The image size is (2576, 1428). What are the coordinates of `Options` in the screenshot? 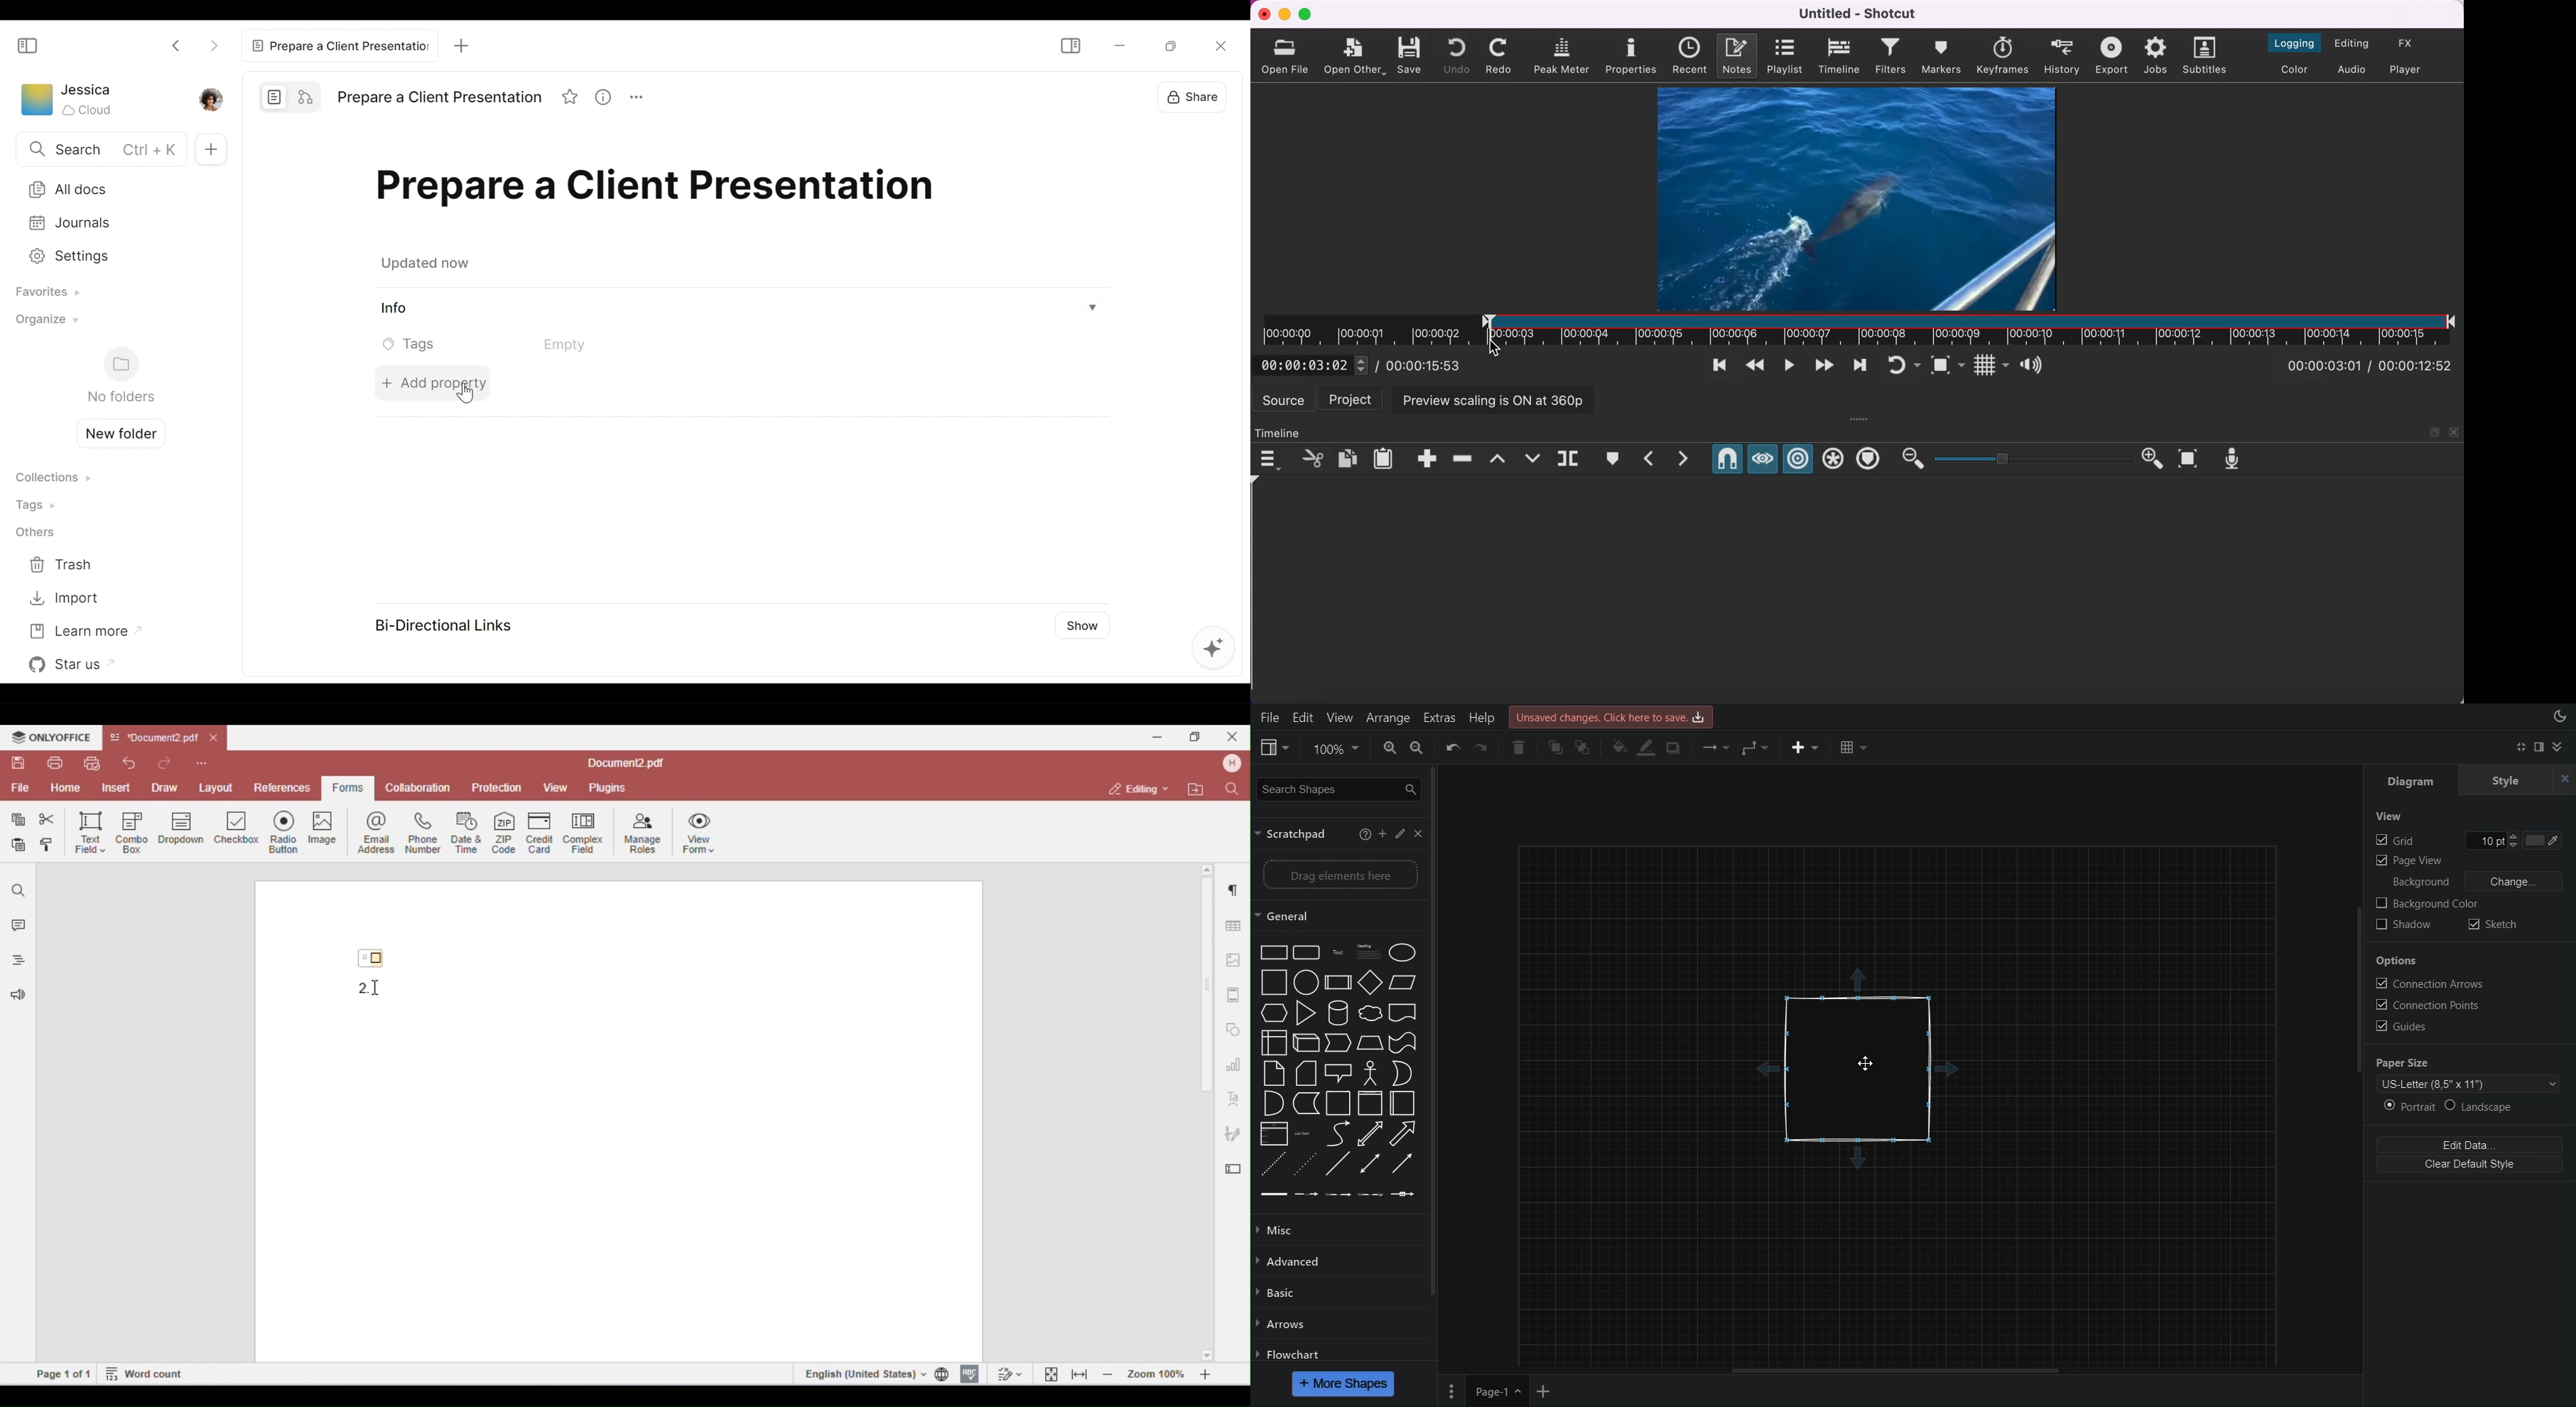 It's located at (2398, 961).